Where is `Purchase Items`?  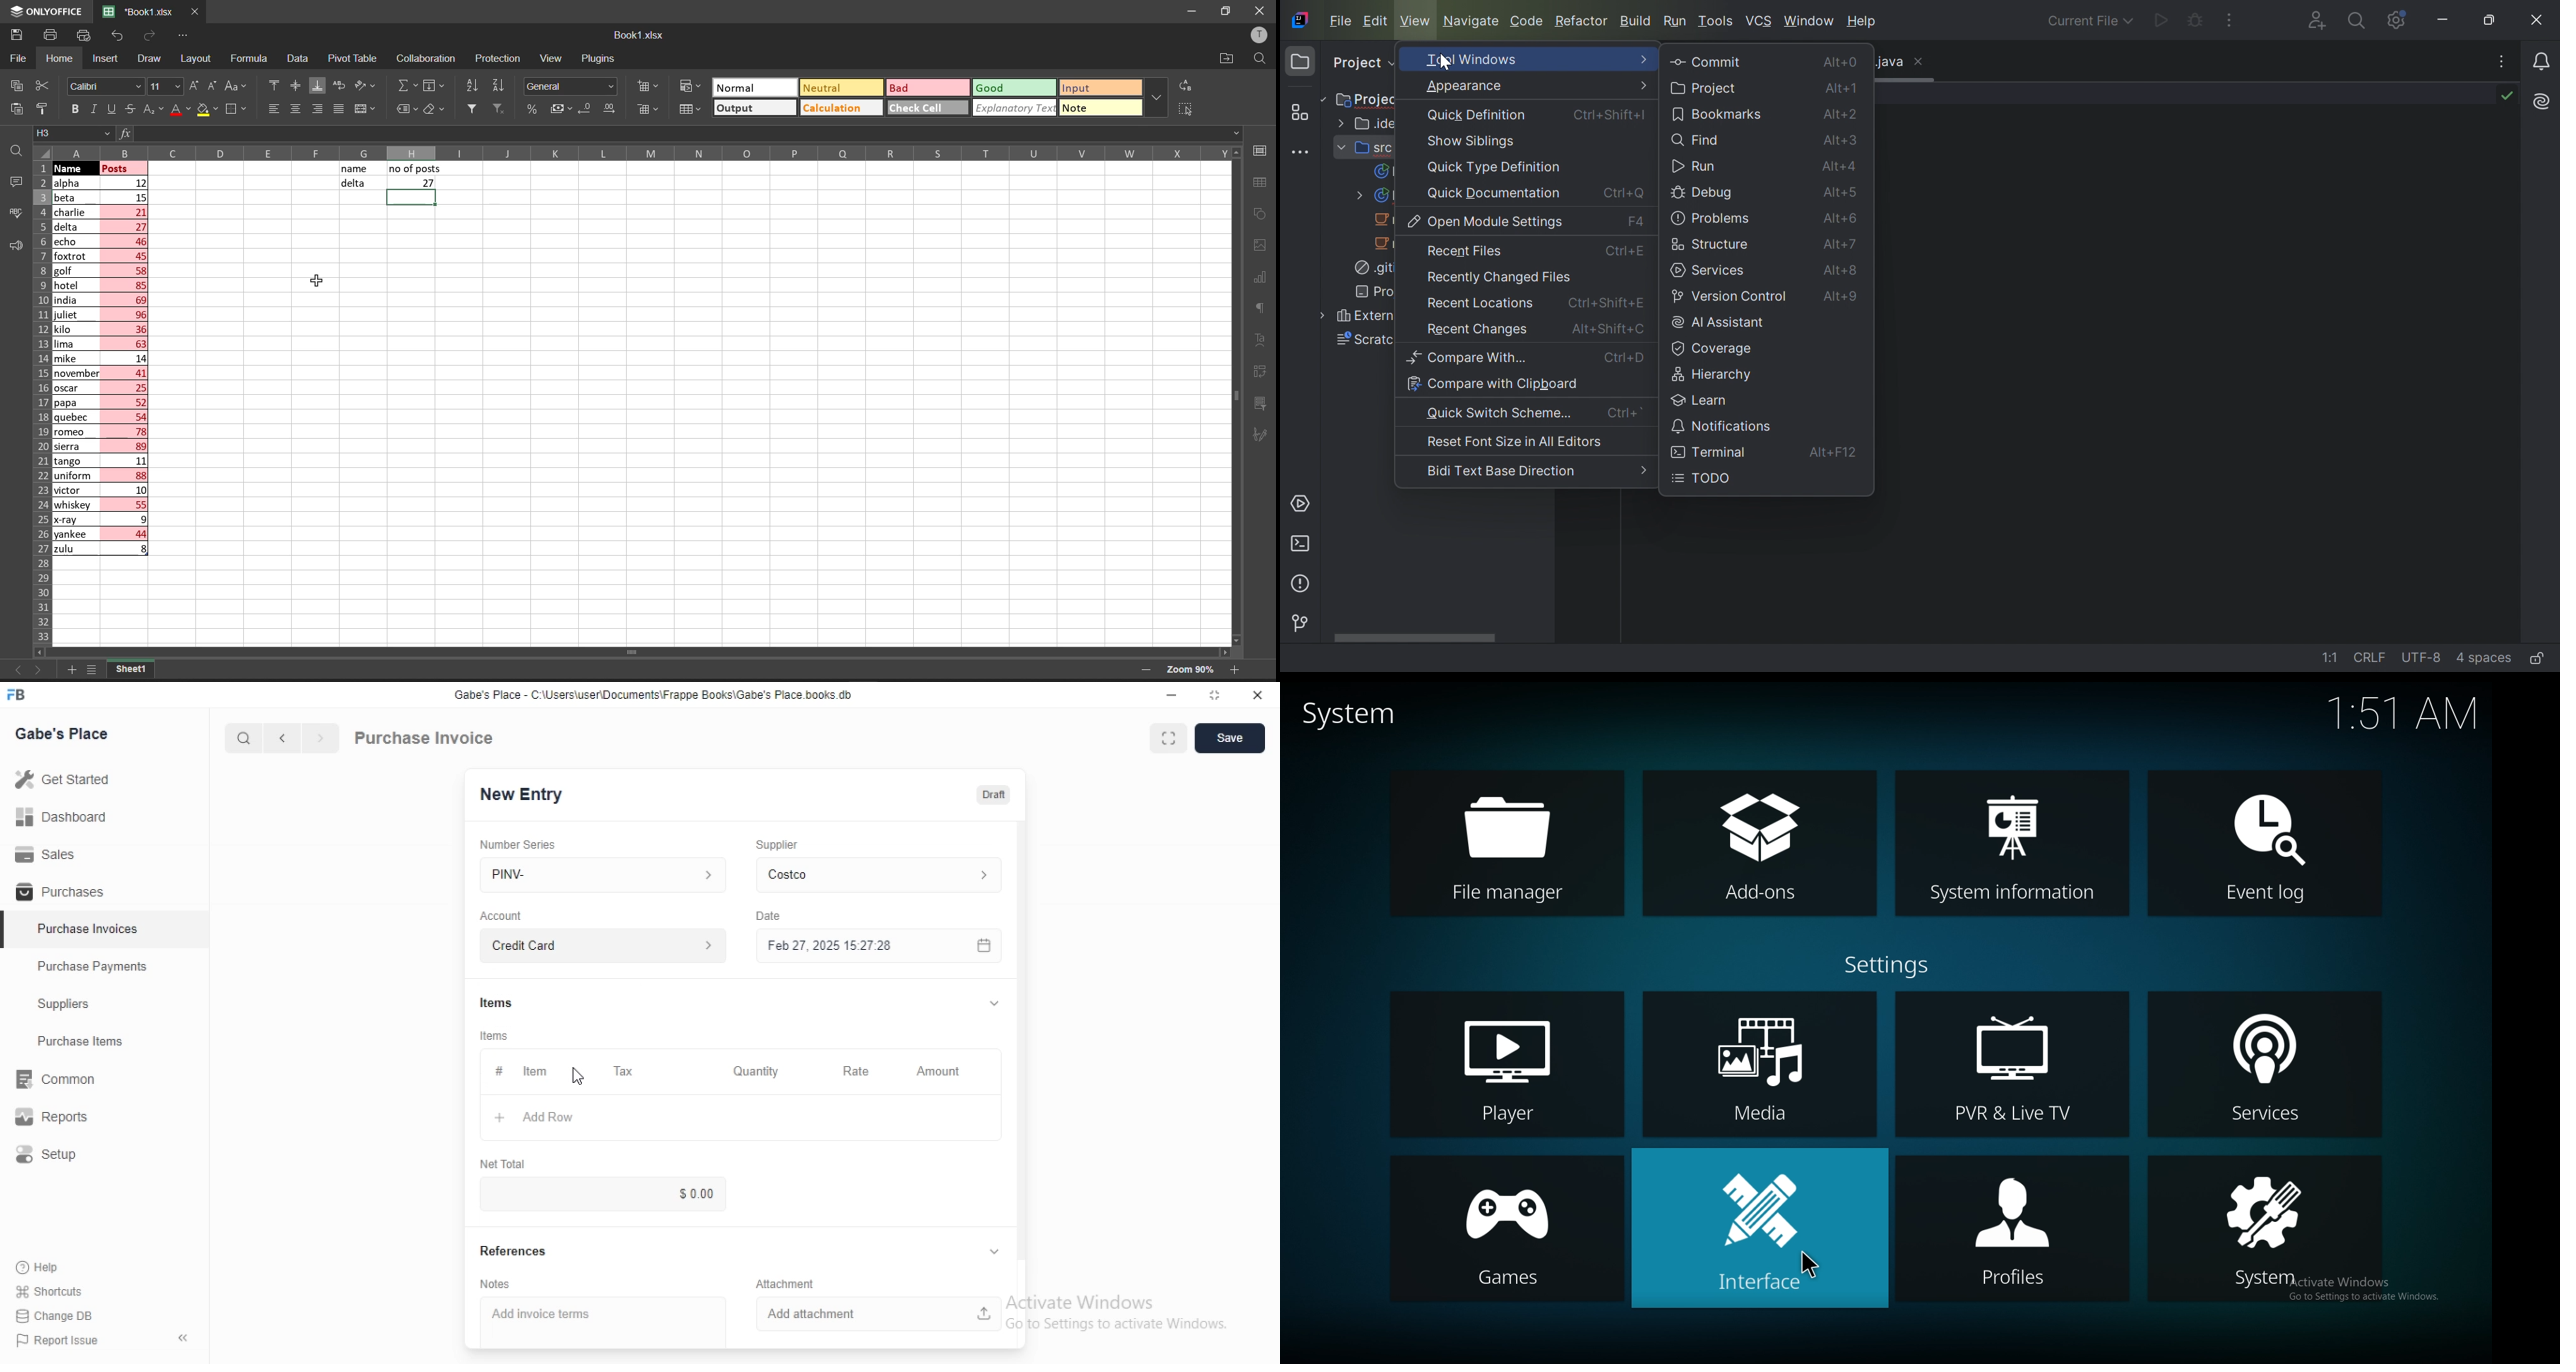 Purchase Items is located at coordinates (105, 1041).